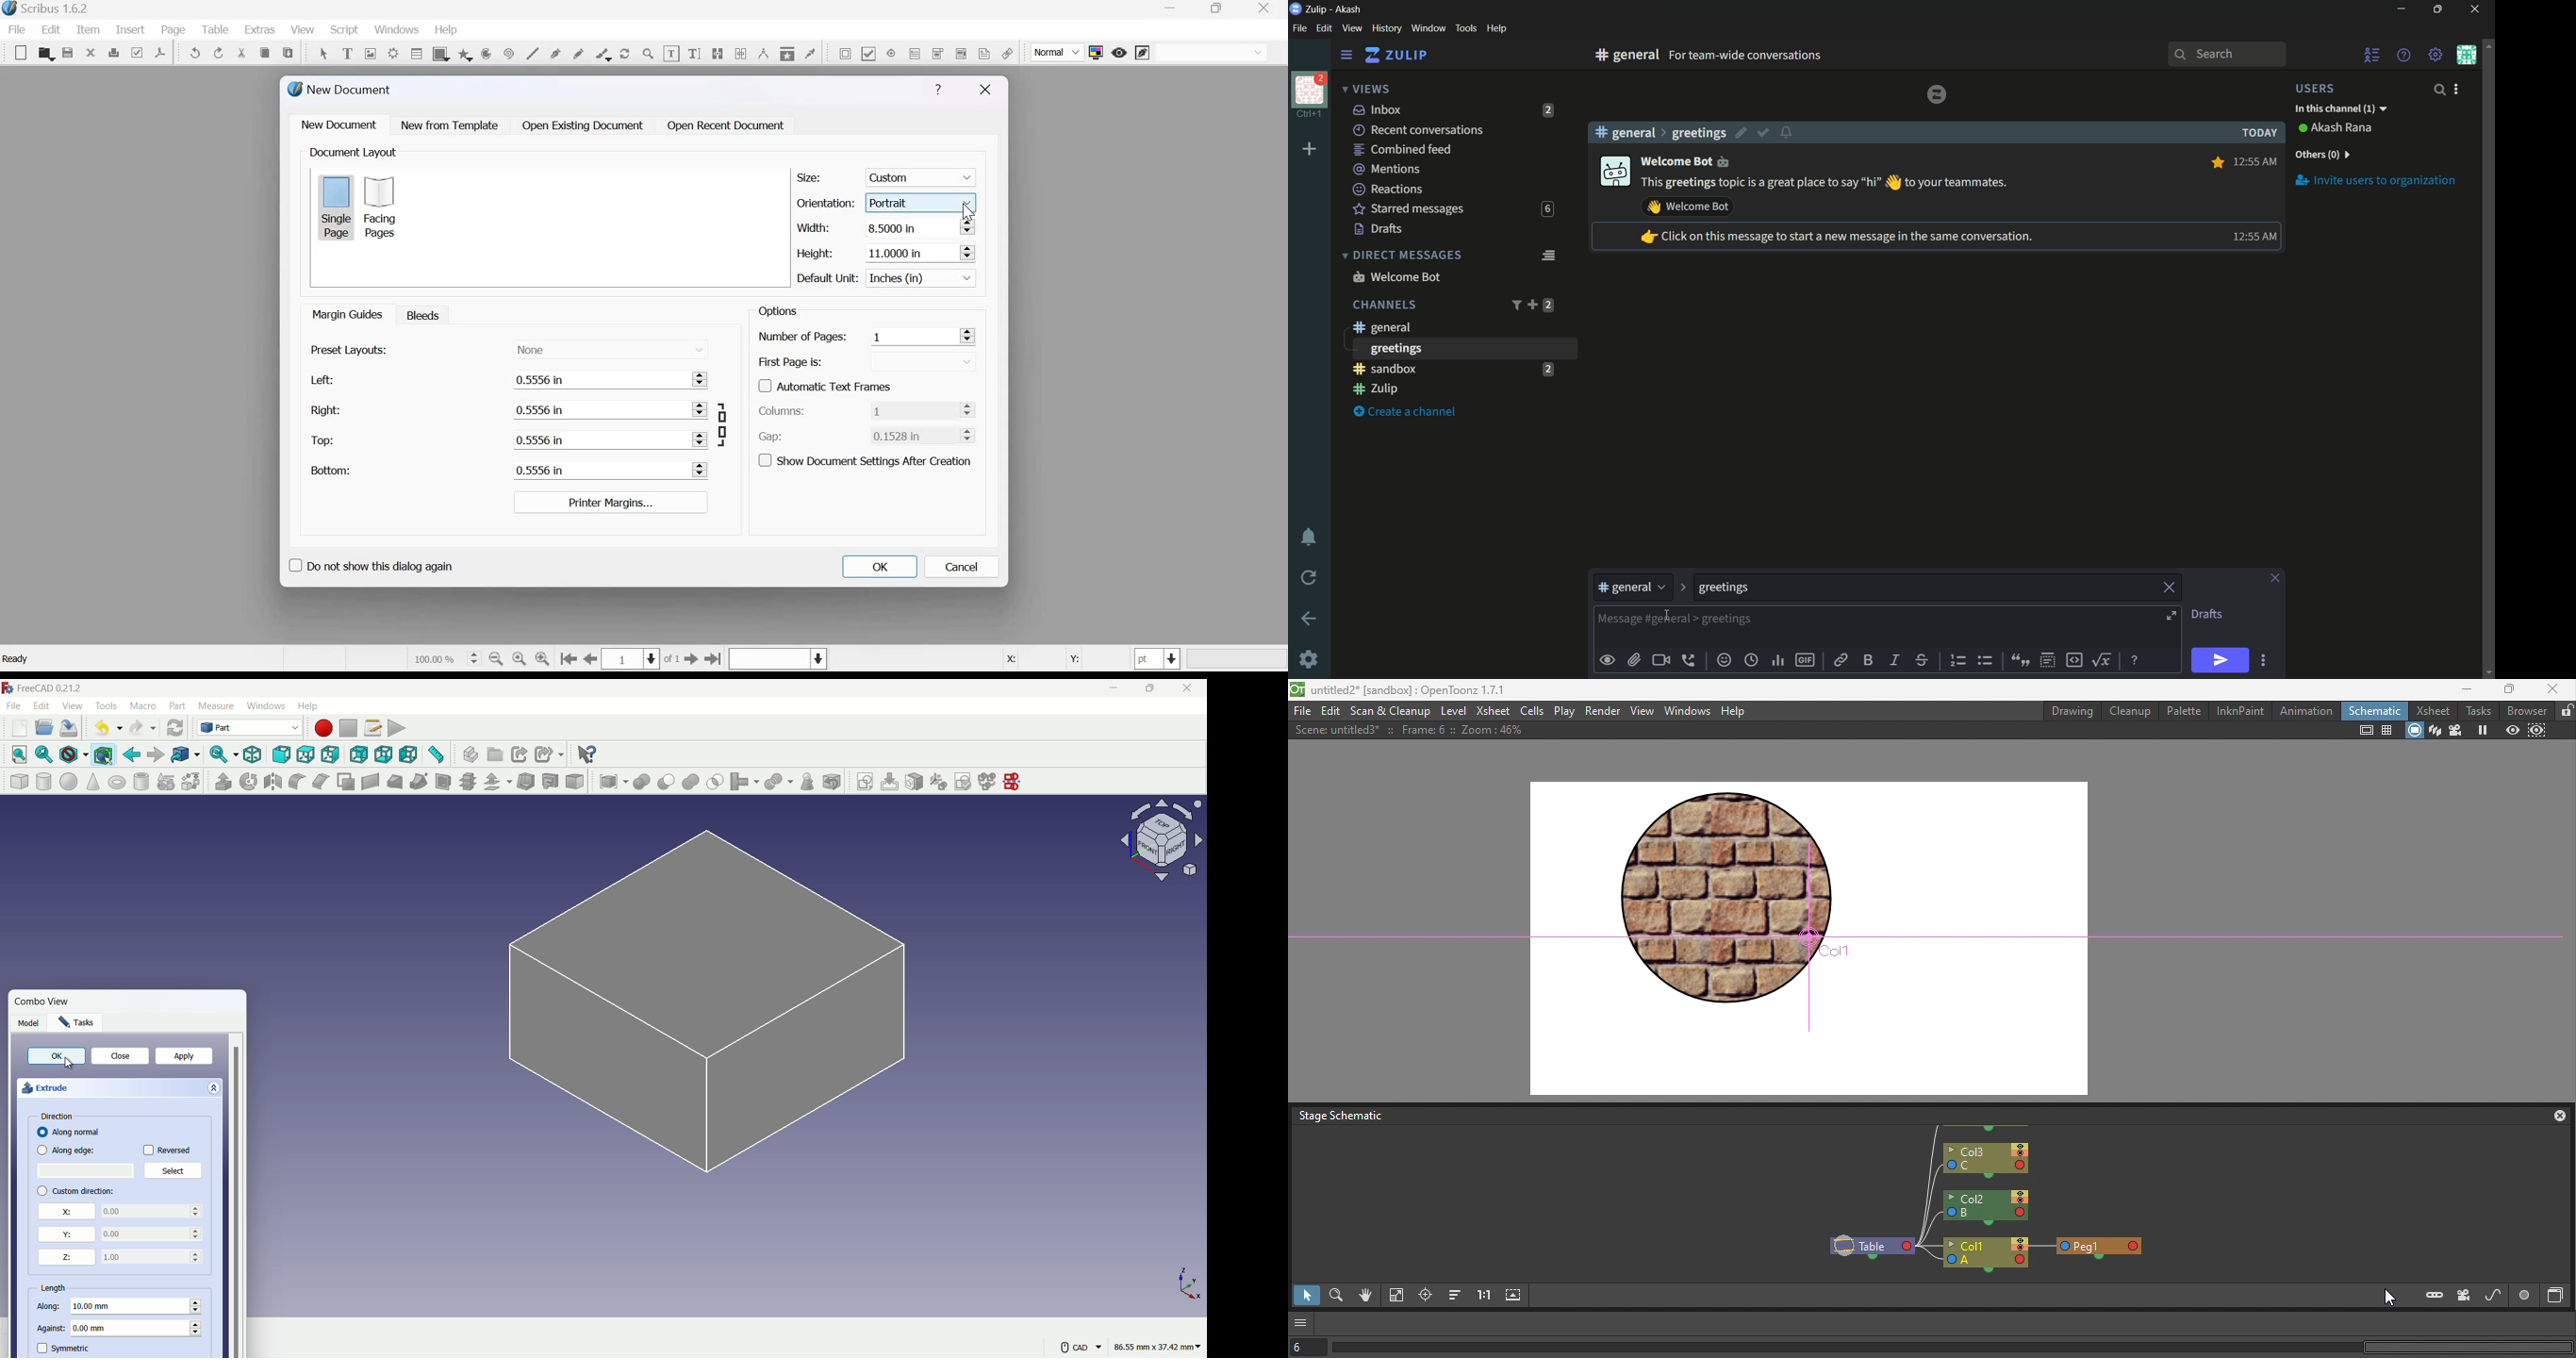 This screenshot has width=2576, height=1372. I want to click on Safe area, so click(2365, 731).